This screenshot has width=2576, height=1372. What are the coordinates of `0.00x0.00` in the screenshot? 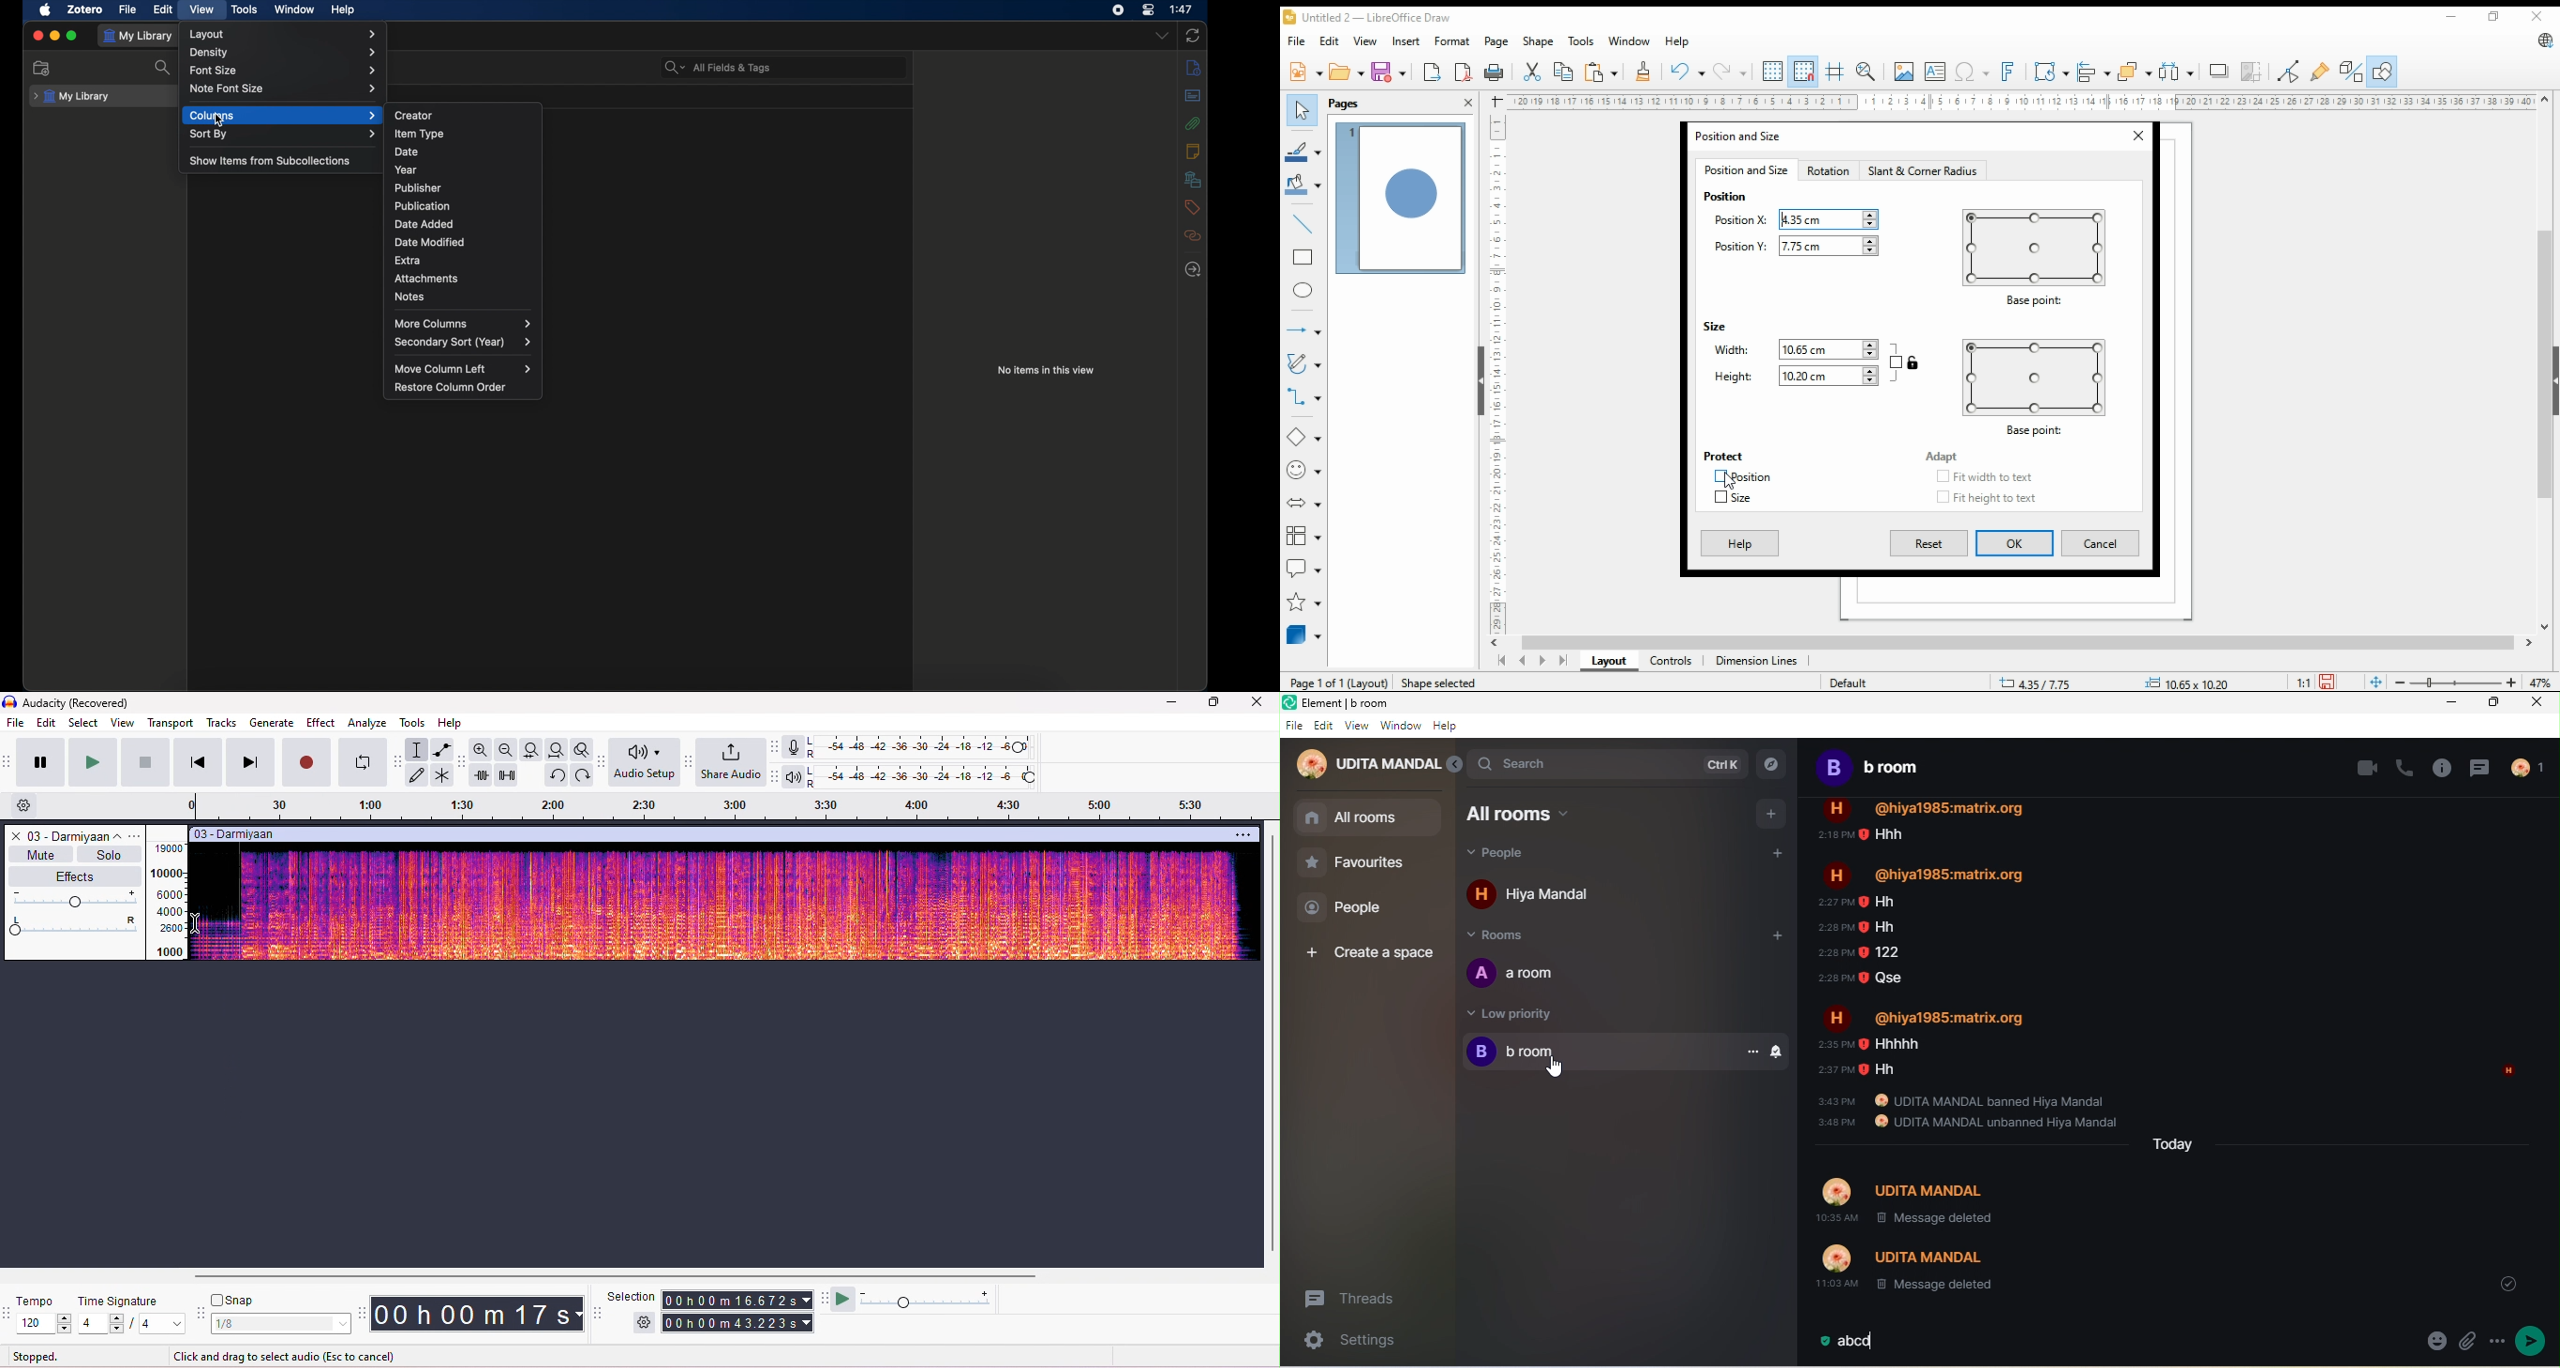 It's located at (2184, 683).